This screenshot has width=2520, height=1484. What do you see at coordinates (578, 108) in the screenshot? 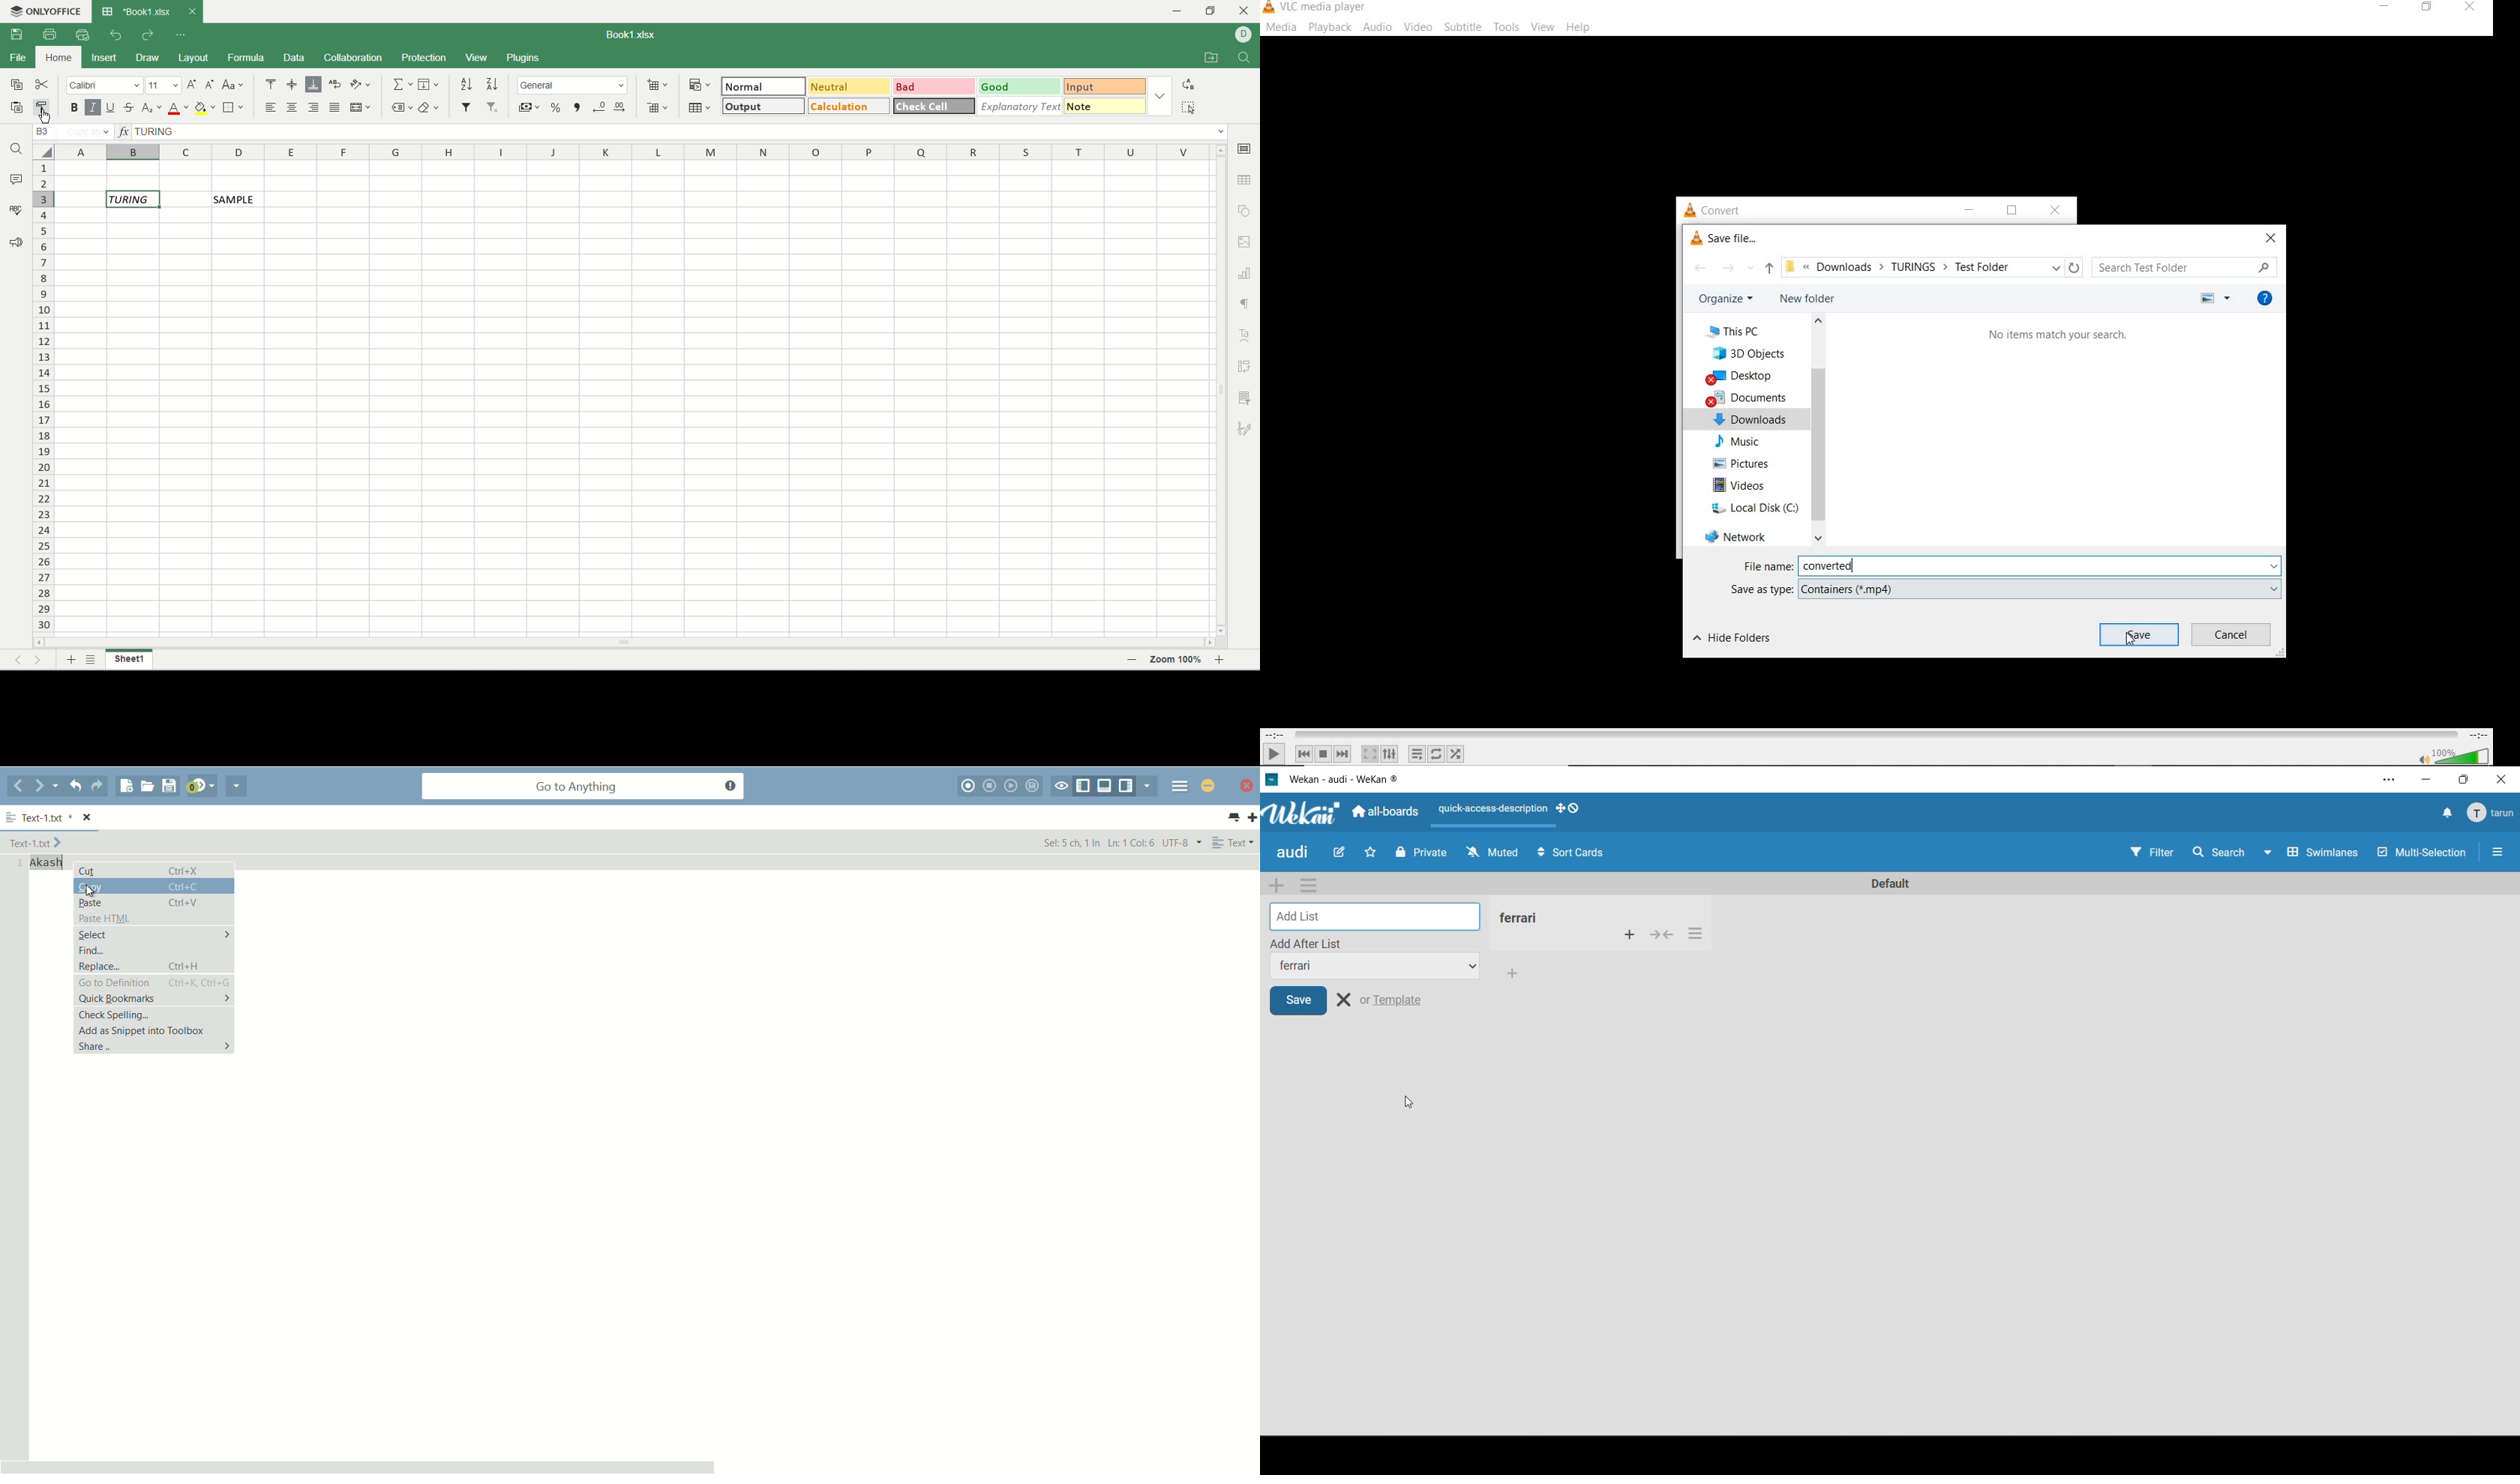
I see `comma style` at bounding box center [578, 108].